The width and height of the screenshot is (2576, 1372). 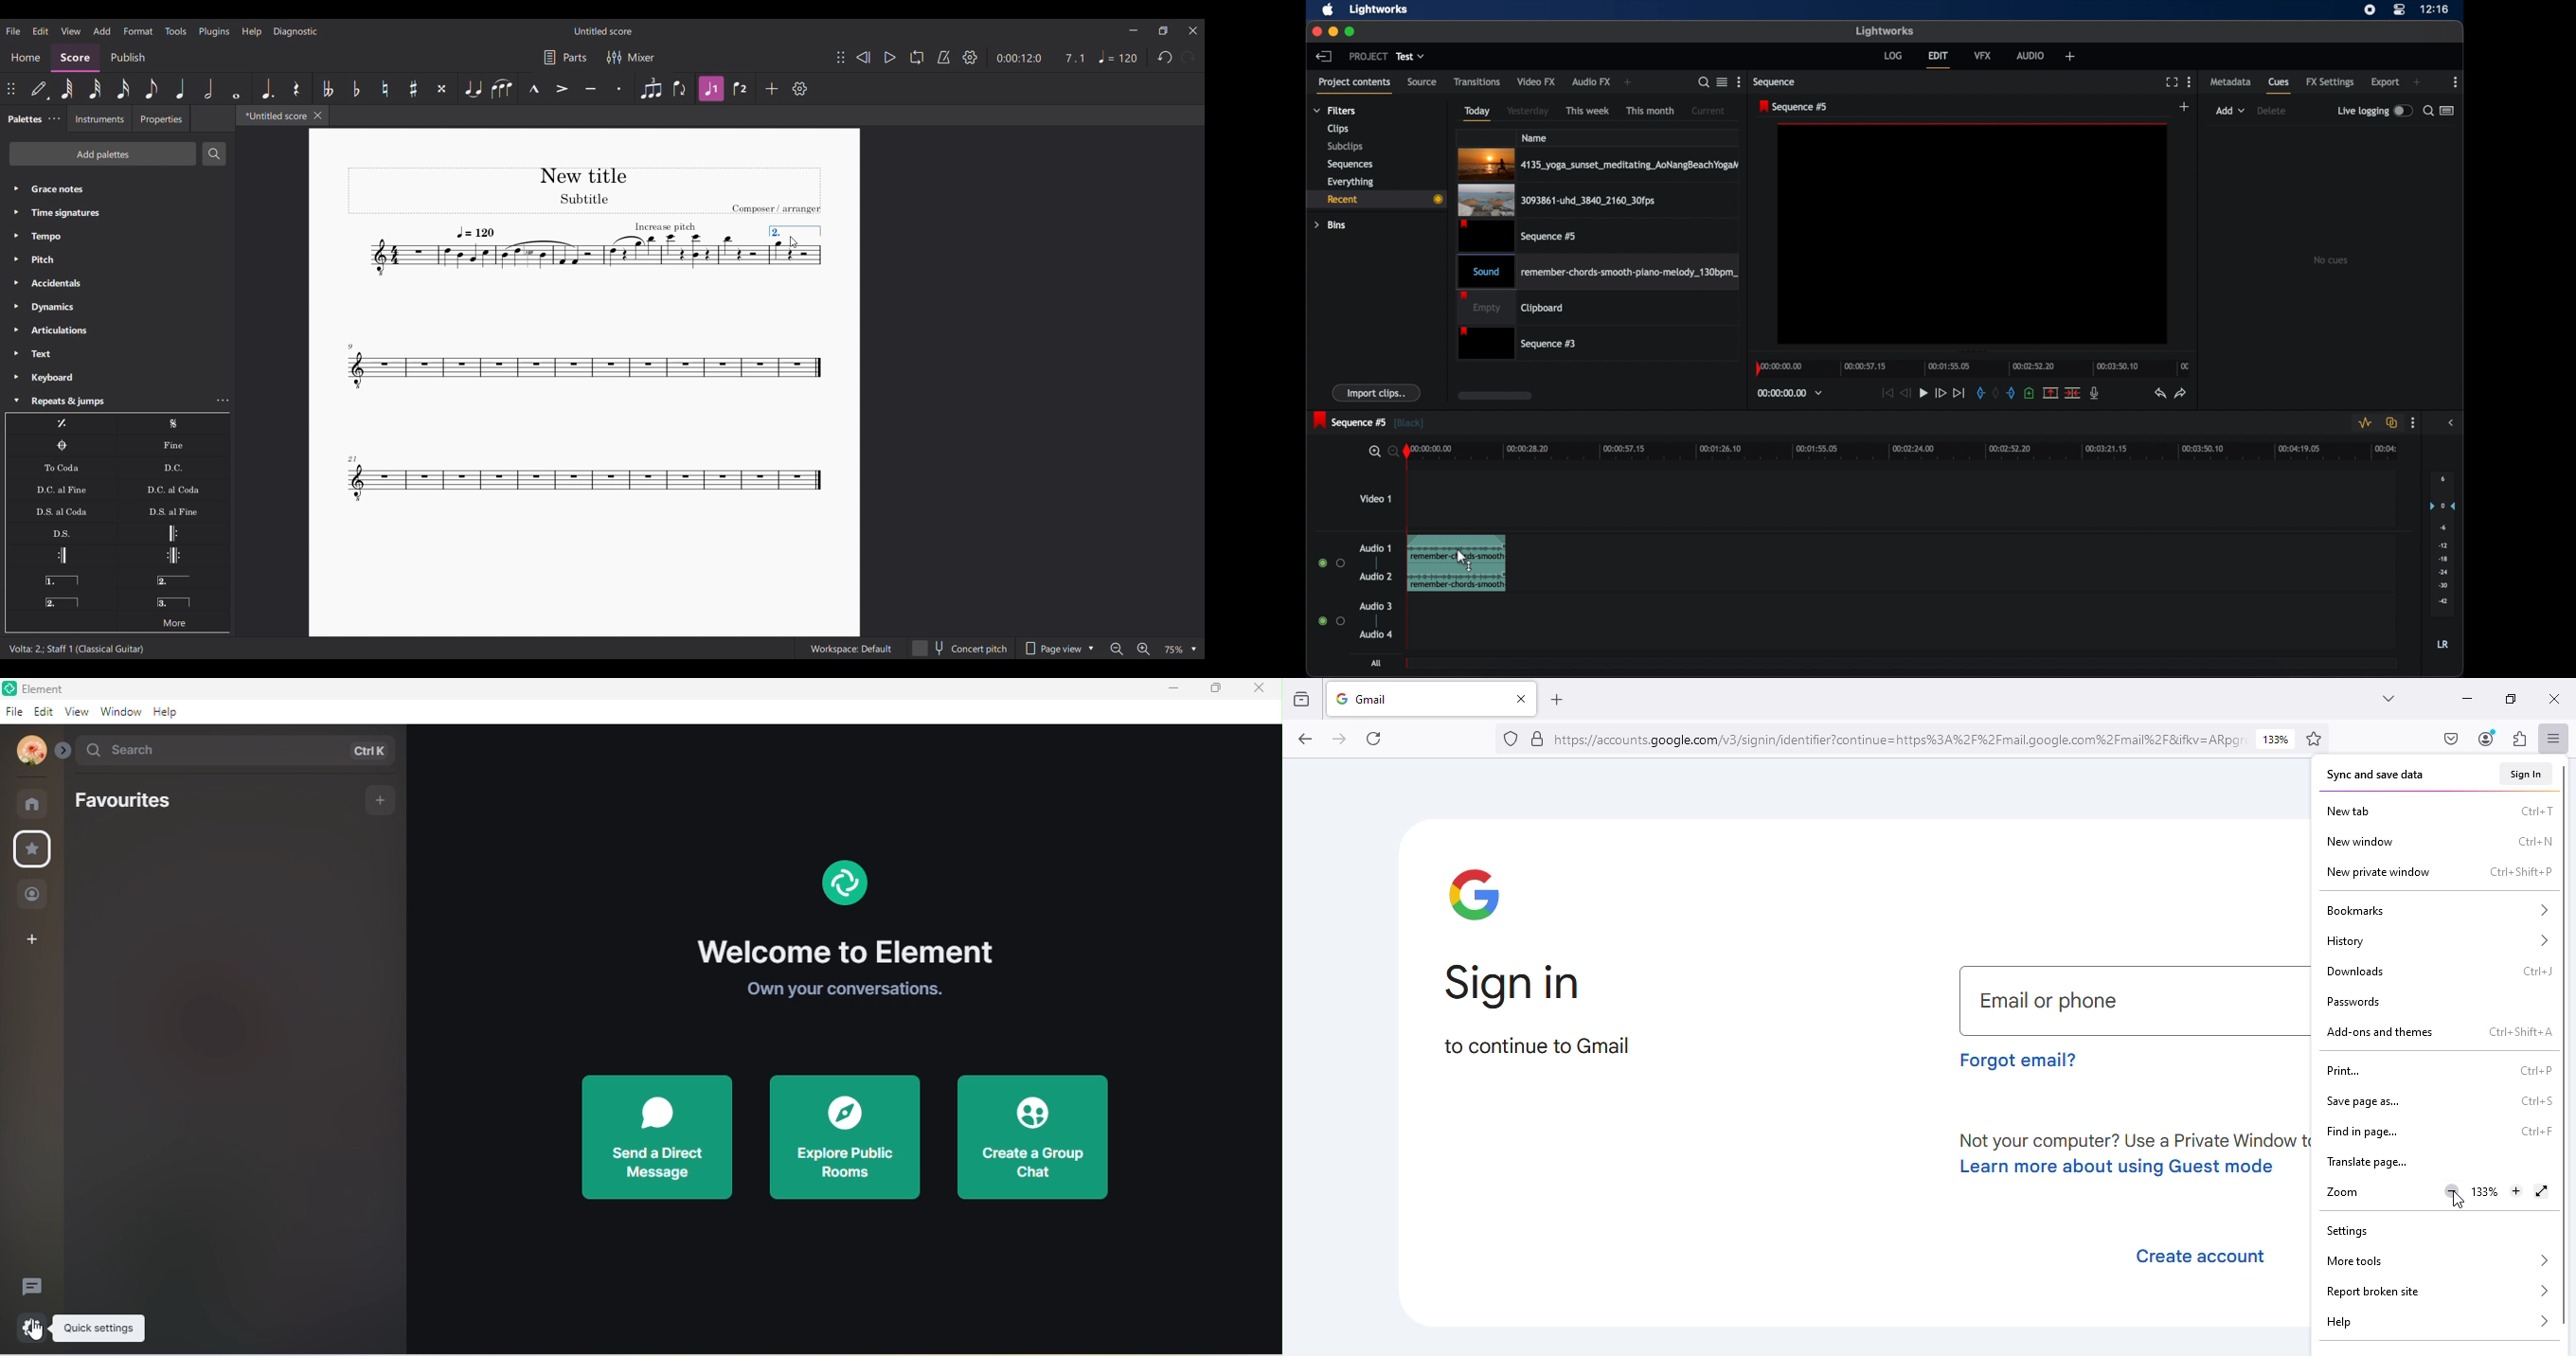 What do you see at coordinates (121, 711) in the screenshot?
I see `window` at bounding box center [121, 711].